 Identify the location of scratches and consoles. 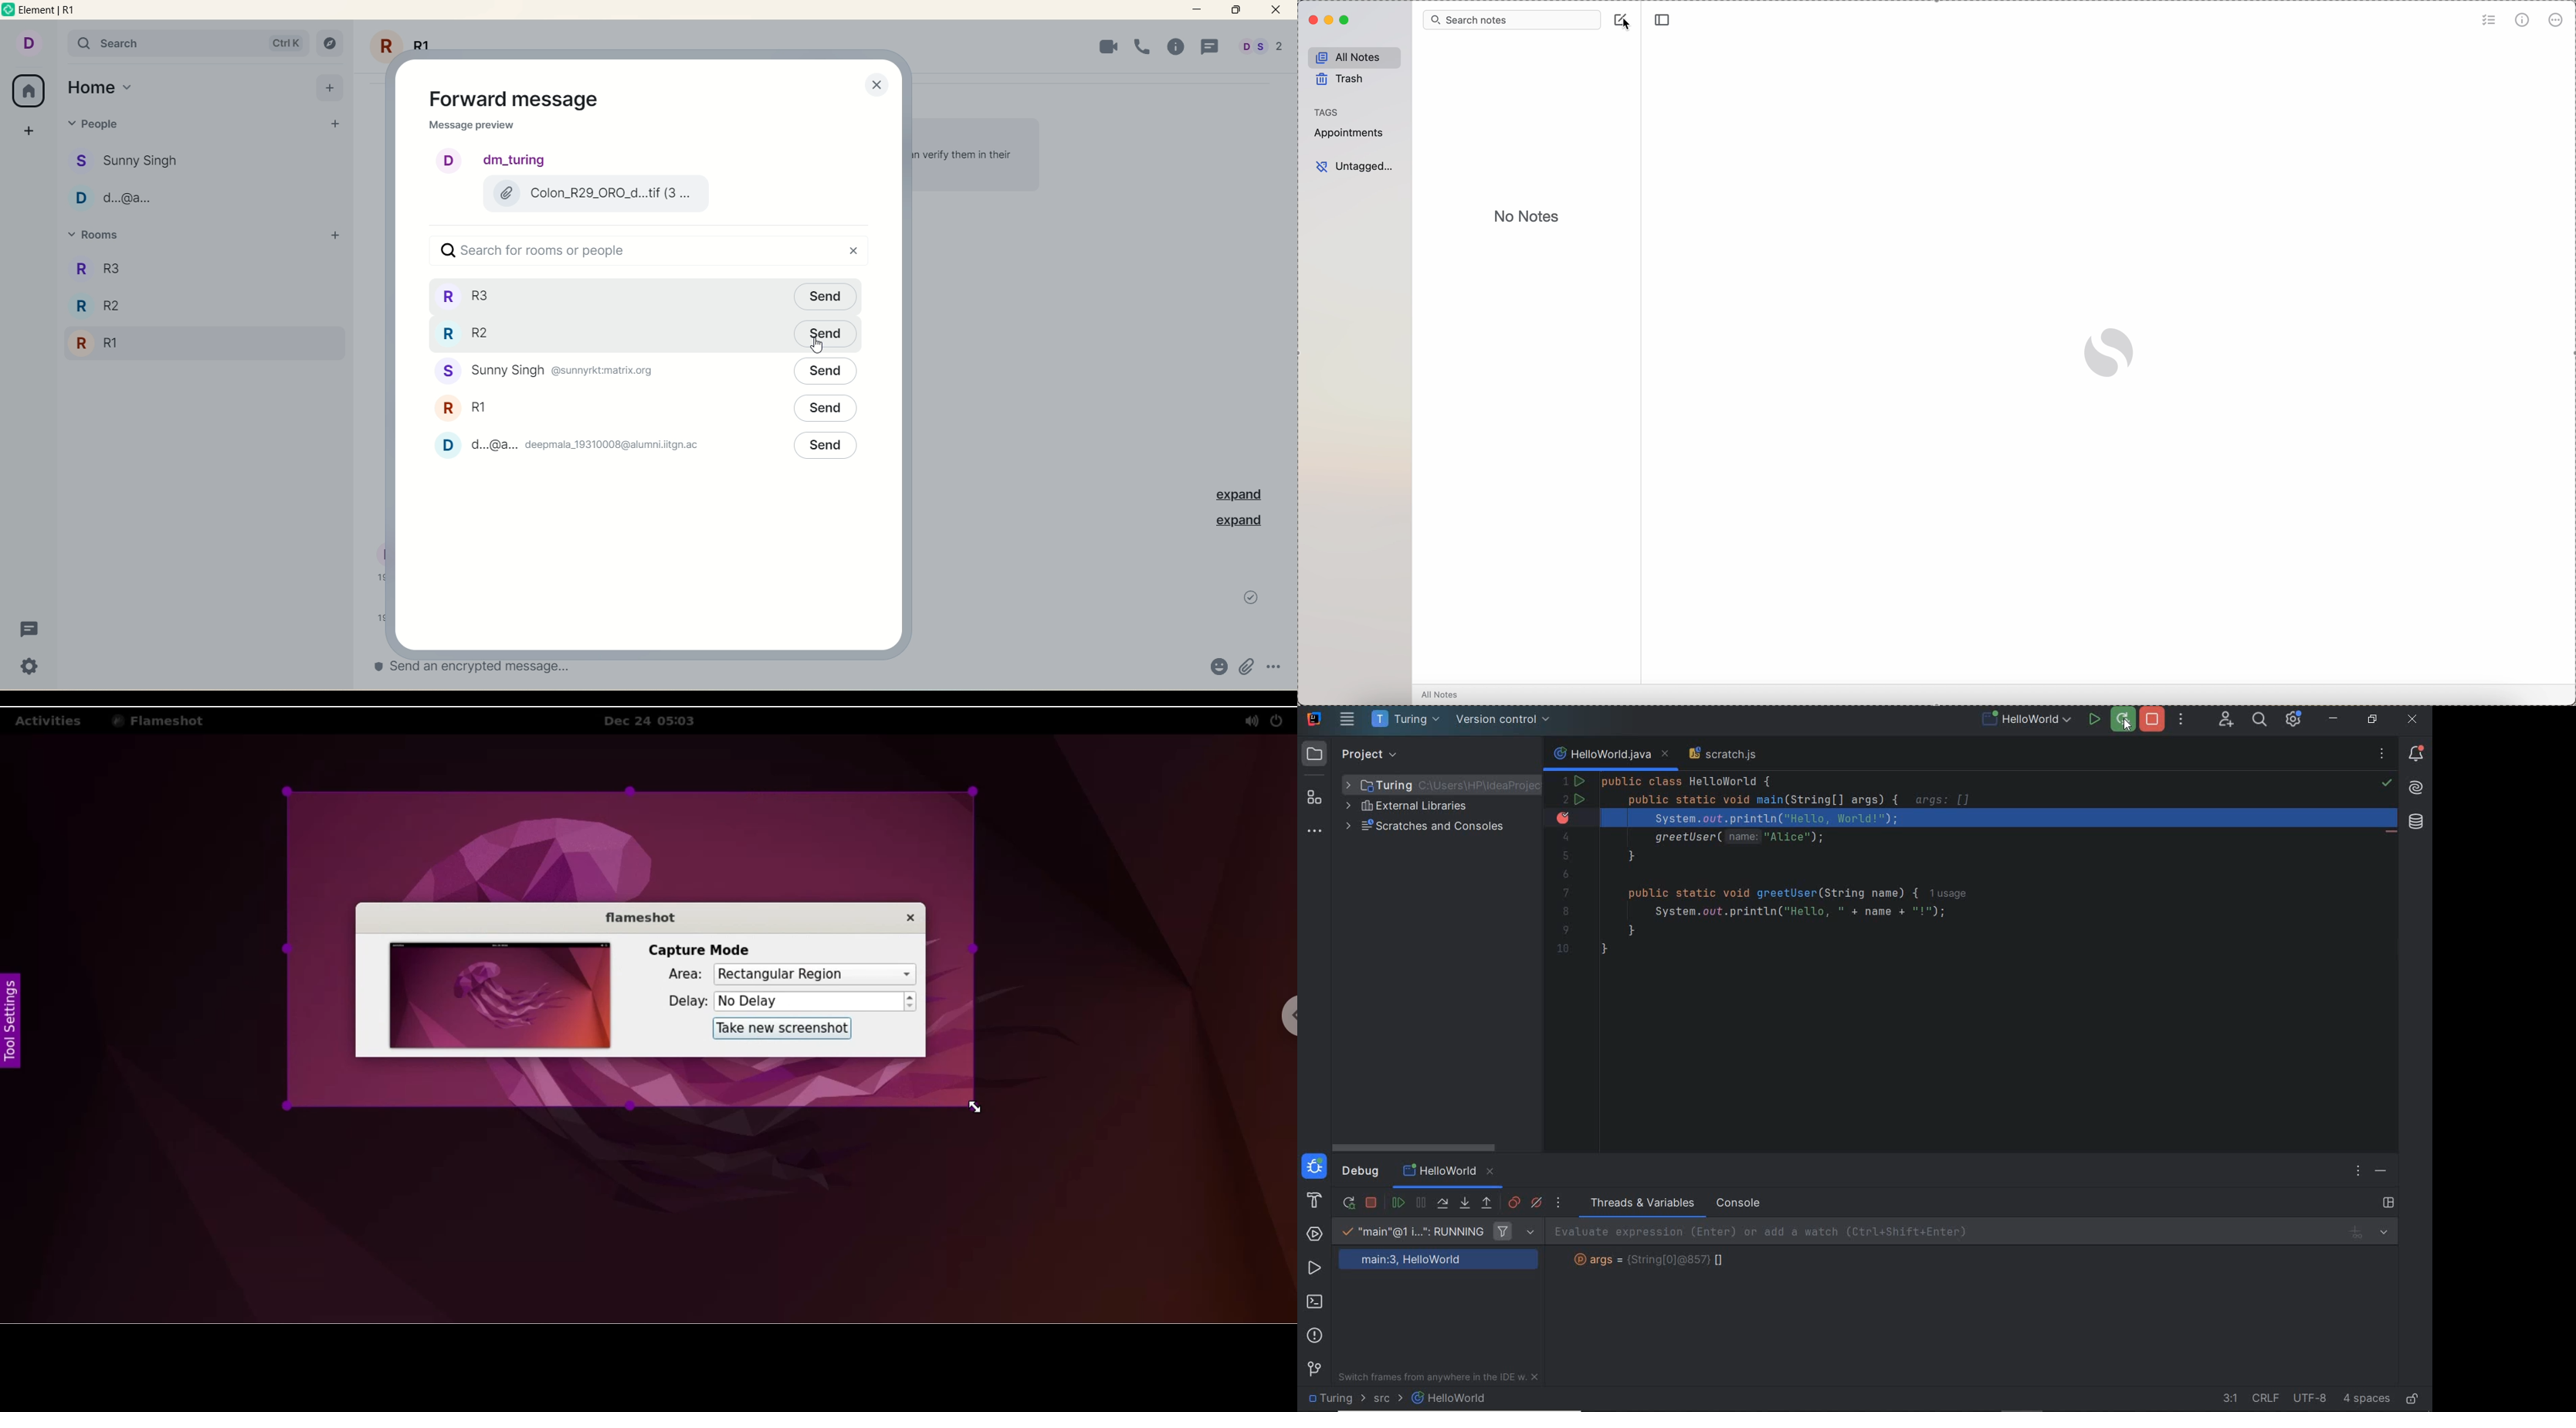
(1443, 830).